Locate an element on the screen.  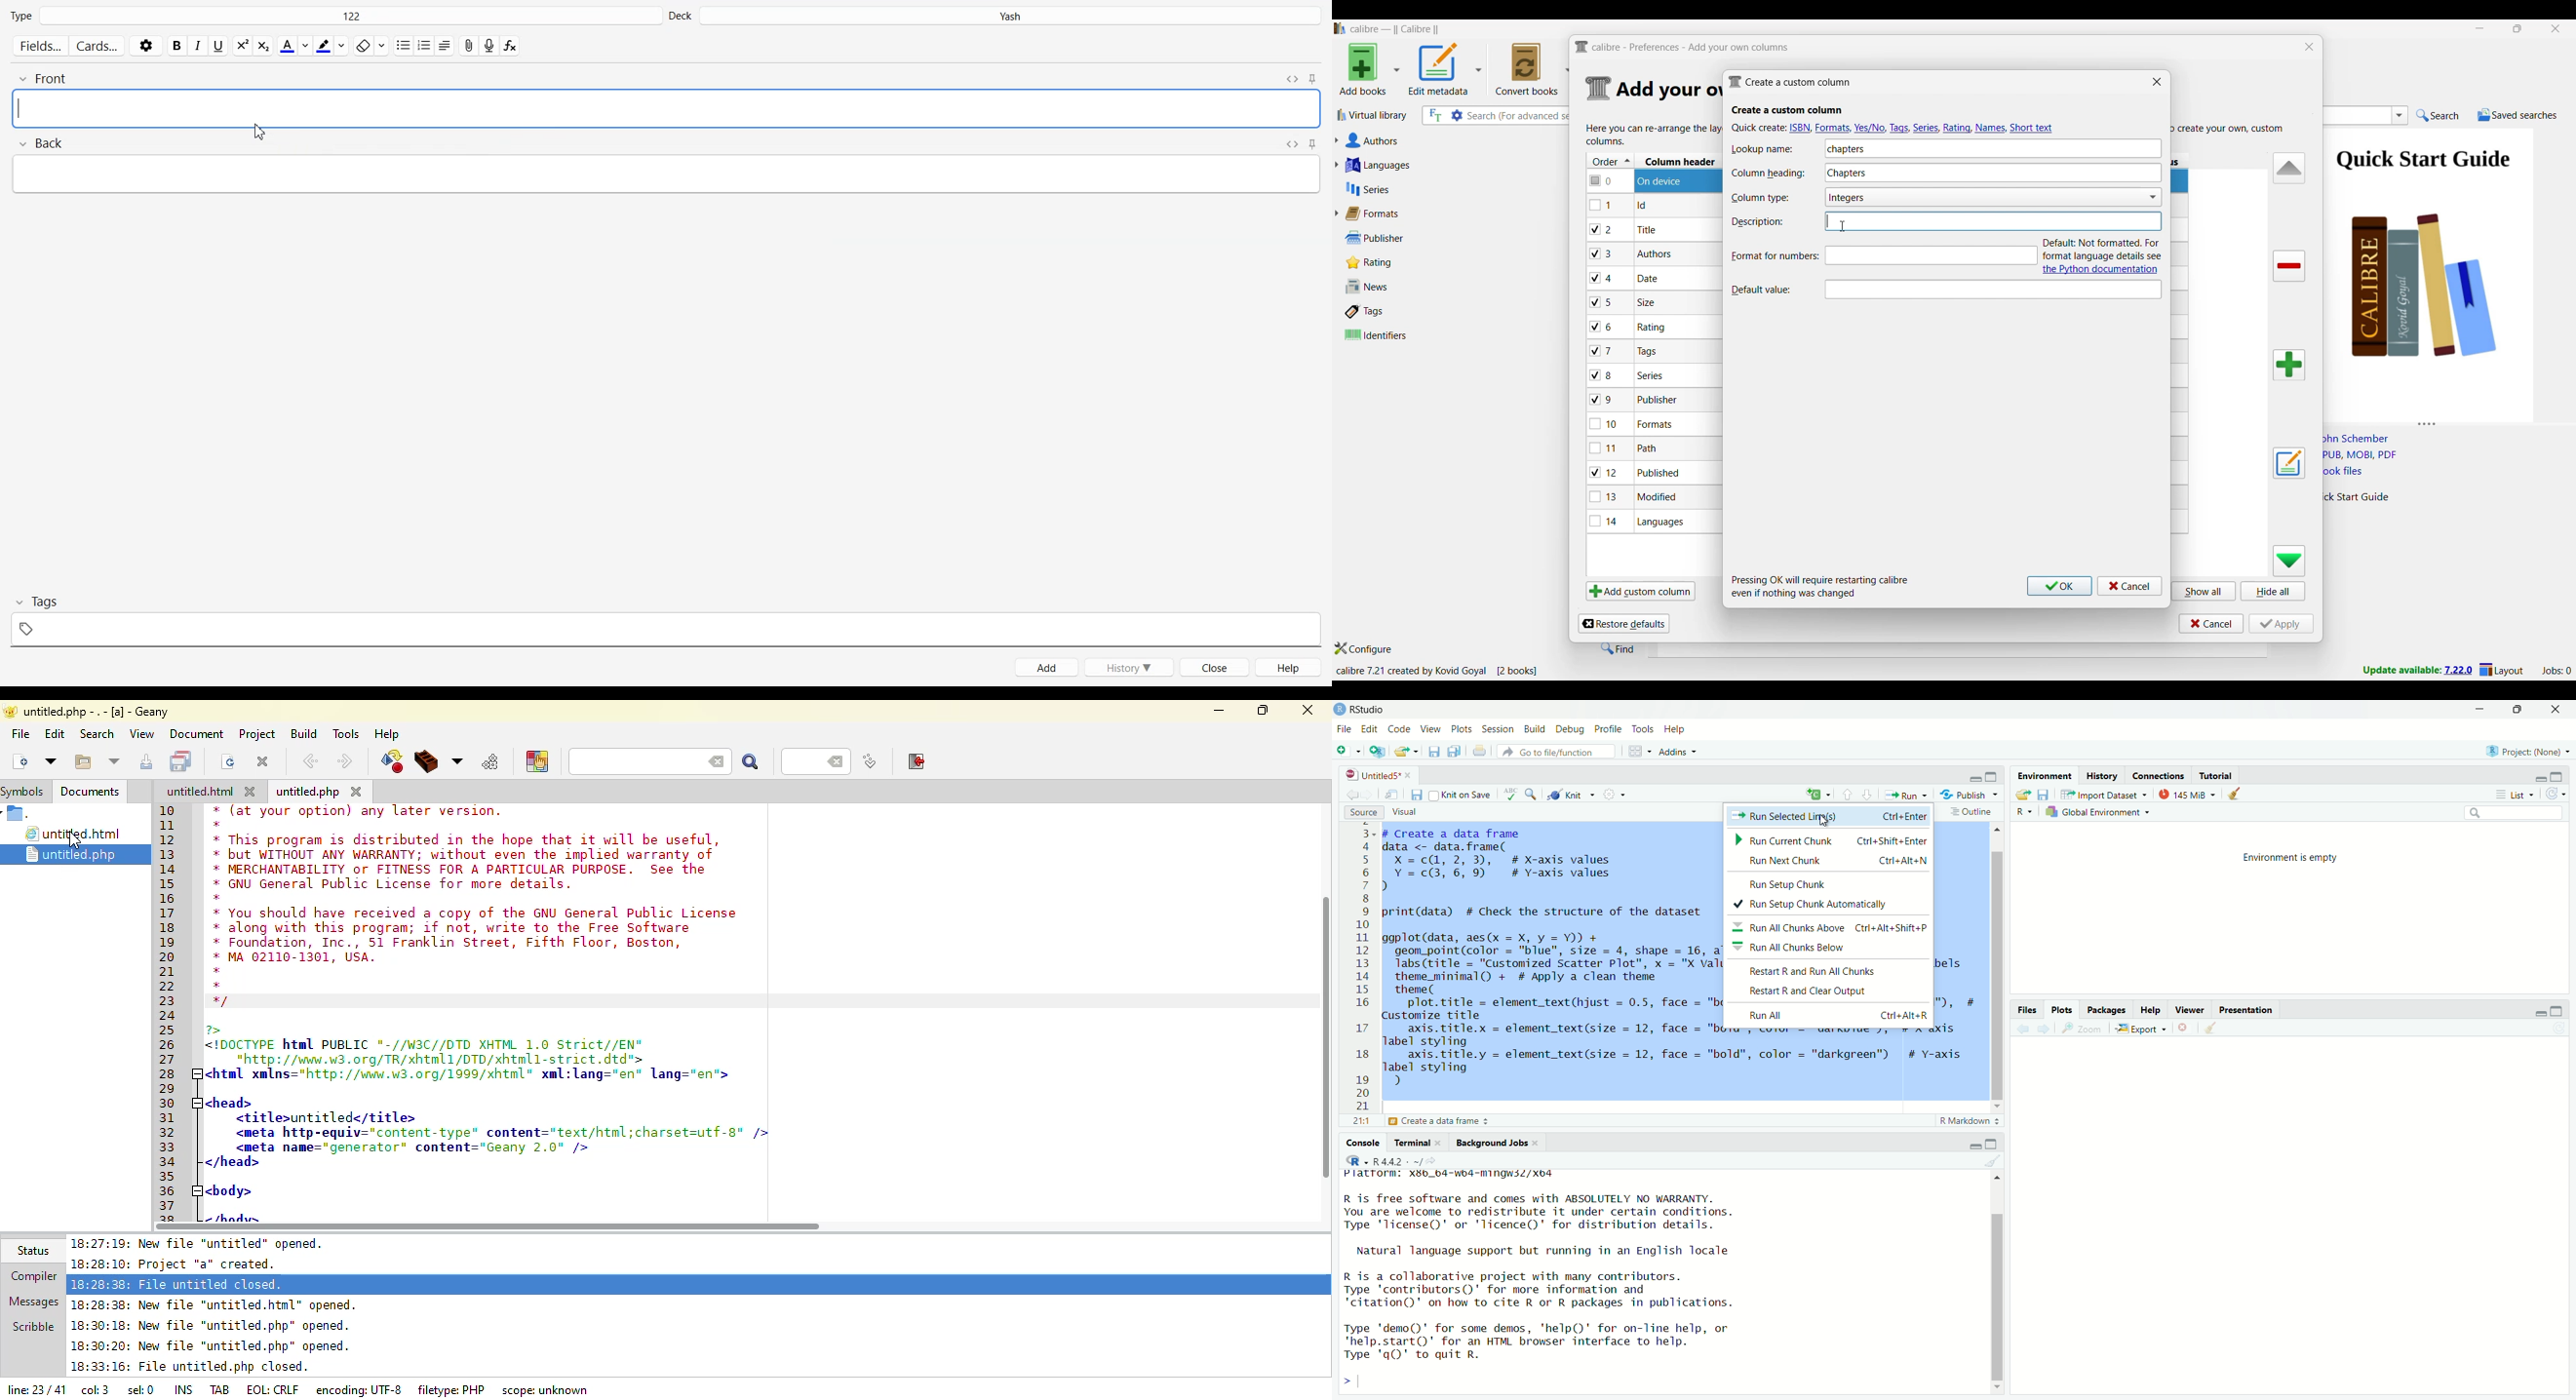
Column heading typed in is located at coordinates (1926, 170).